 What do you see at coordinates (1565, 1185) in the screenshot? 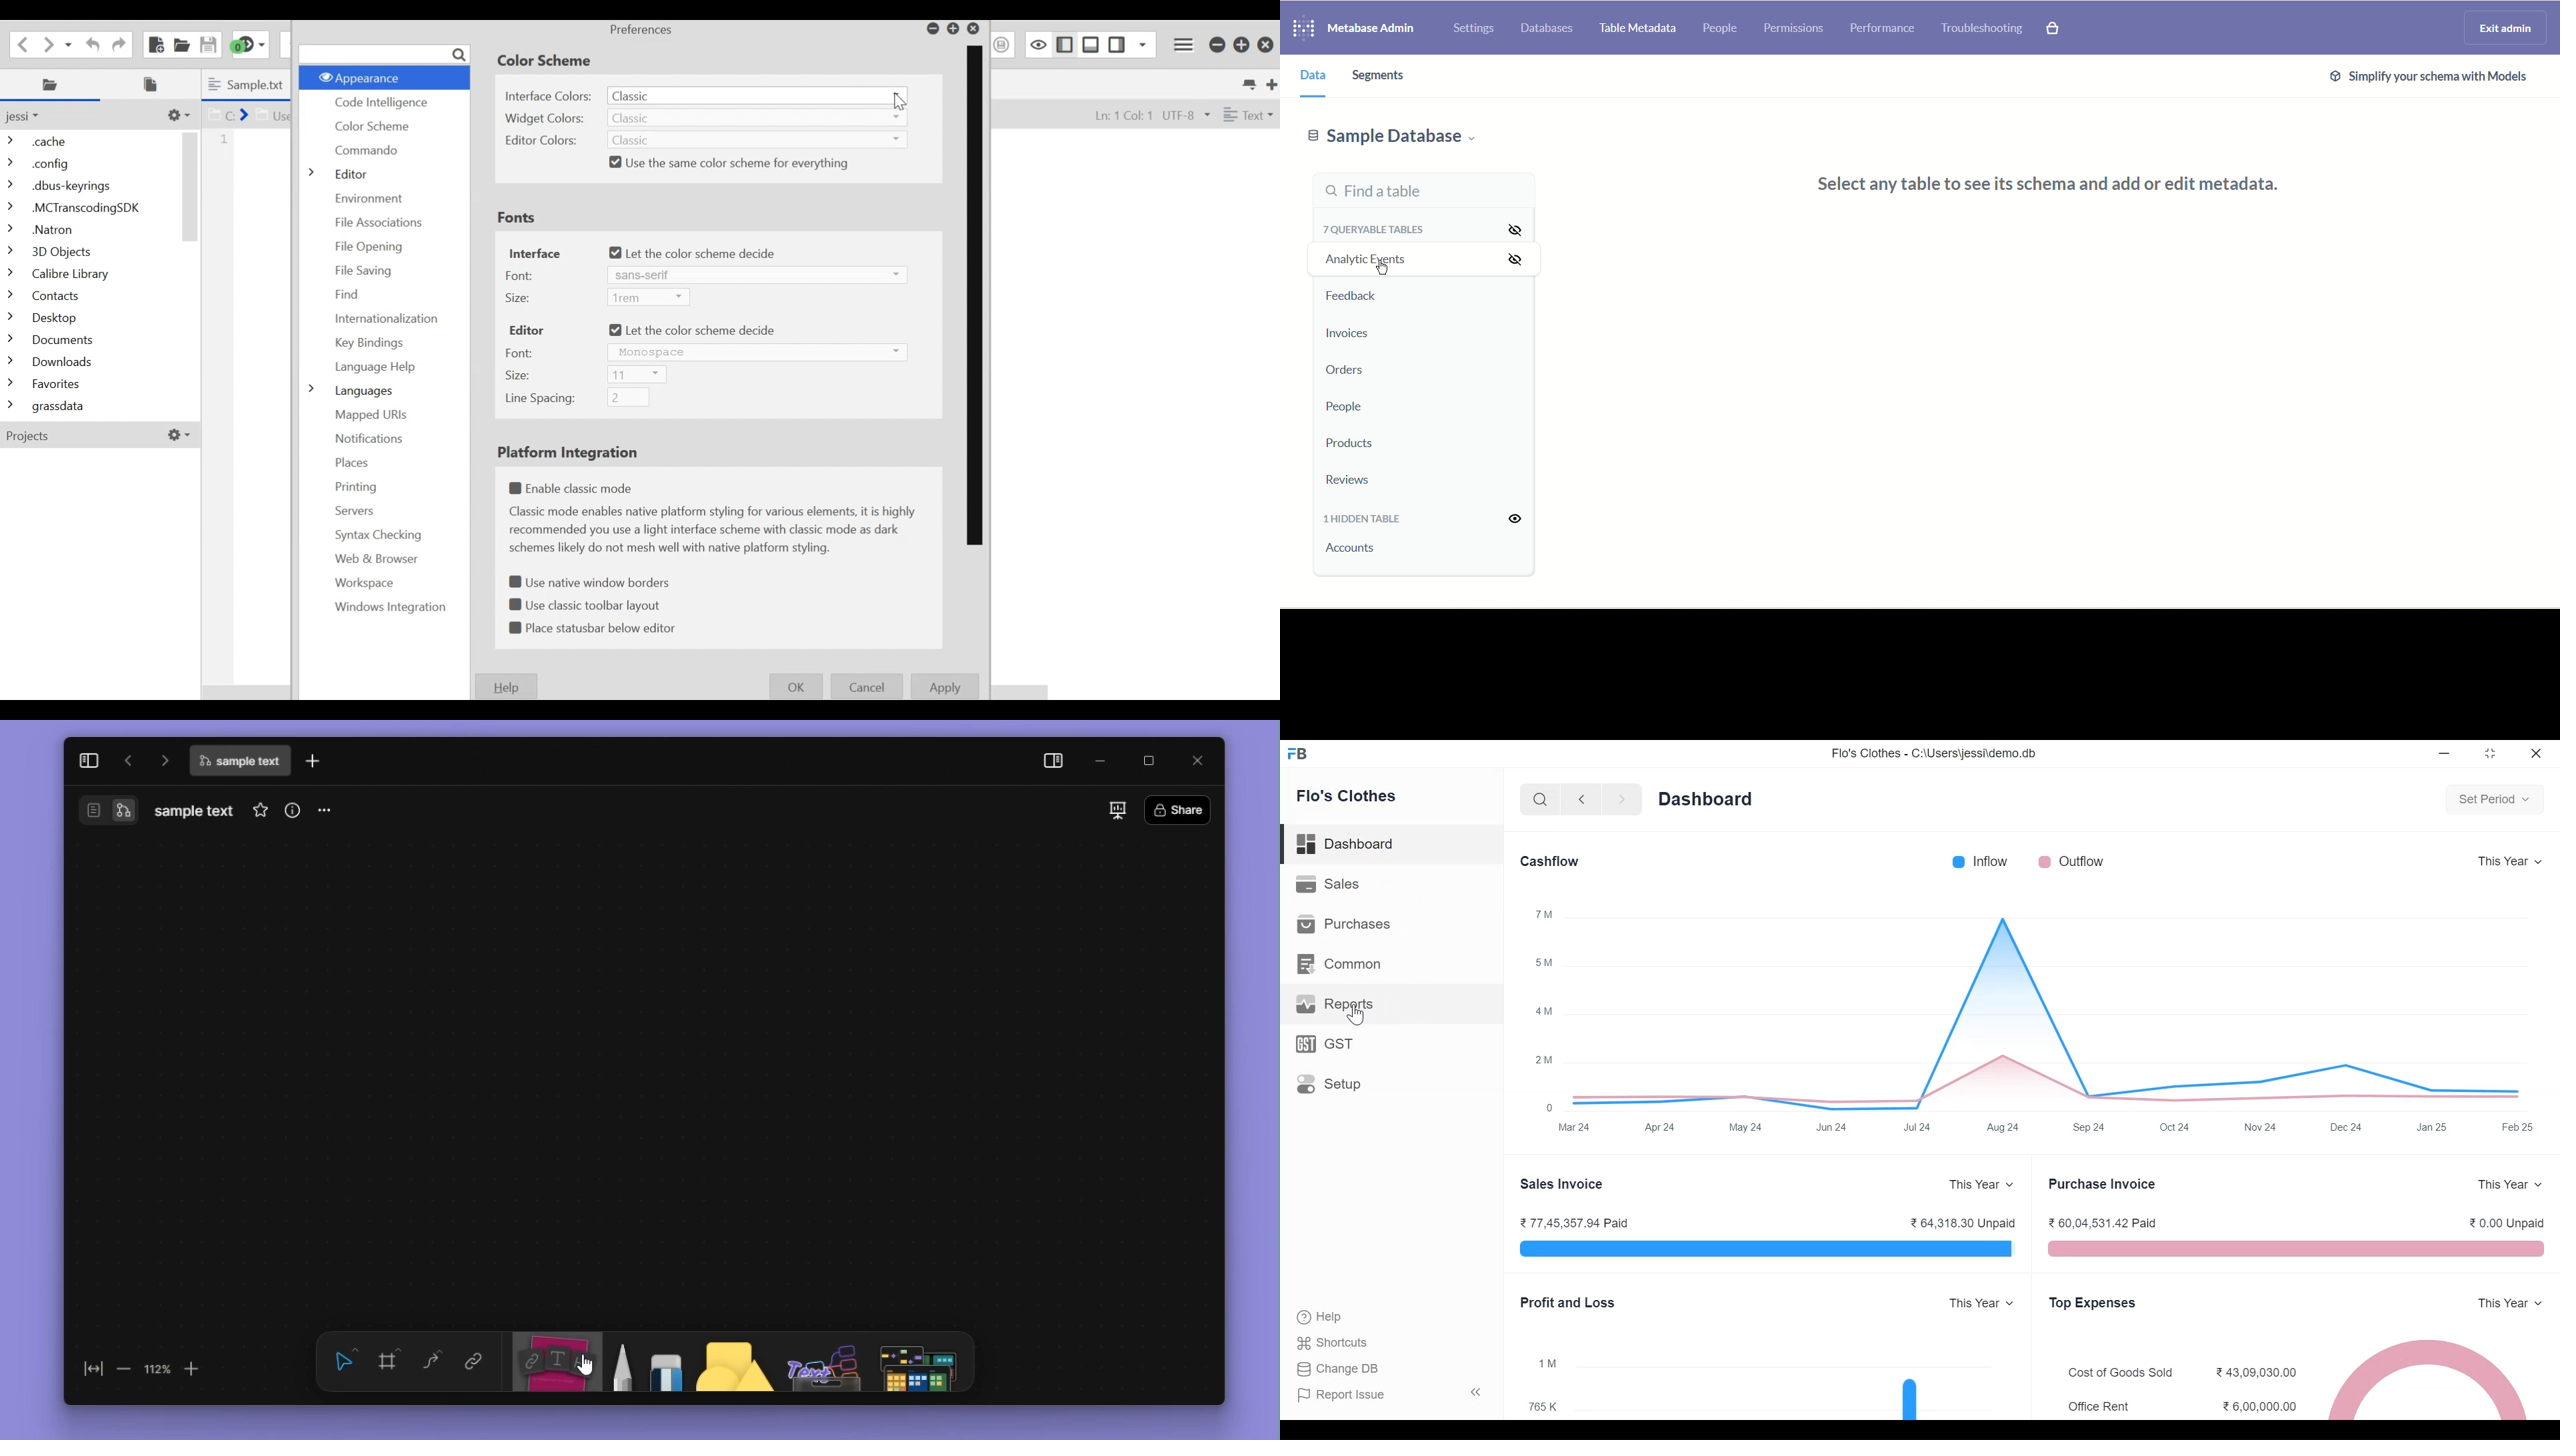
I see `Sales Invoice` at bounding box center [1565, 1185].